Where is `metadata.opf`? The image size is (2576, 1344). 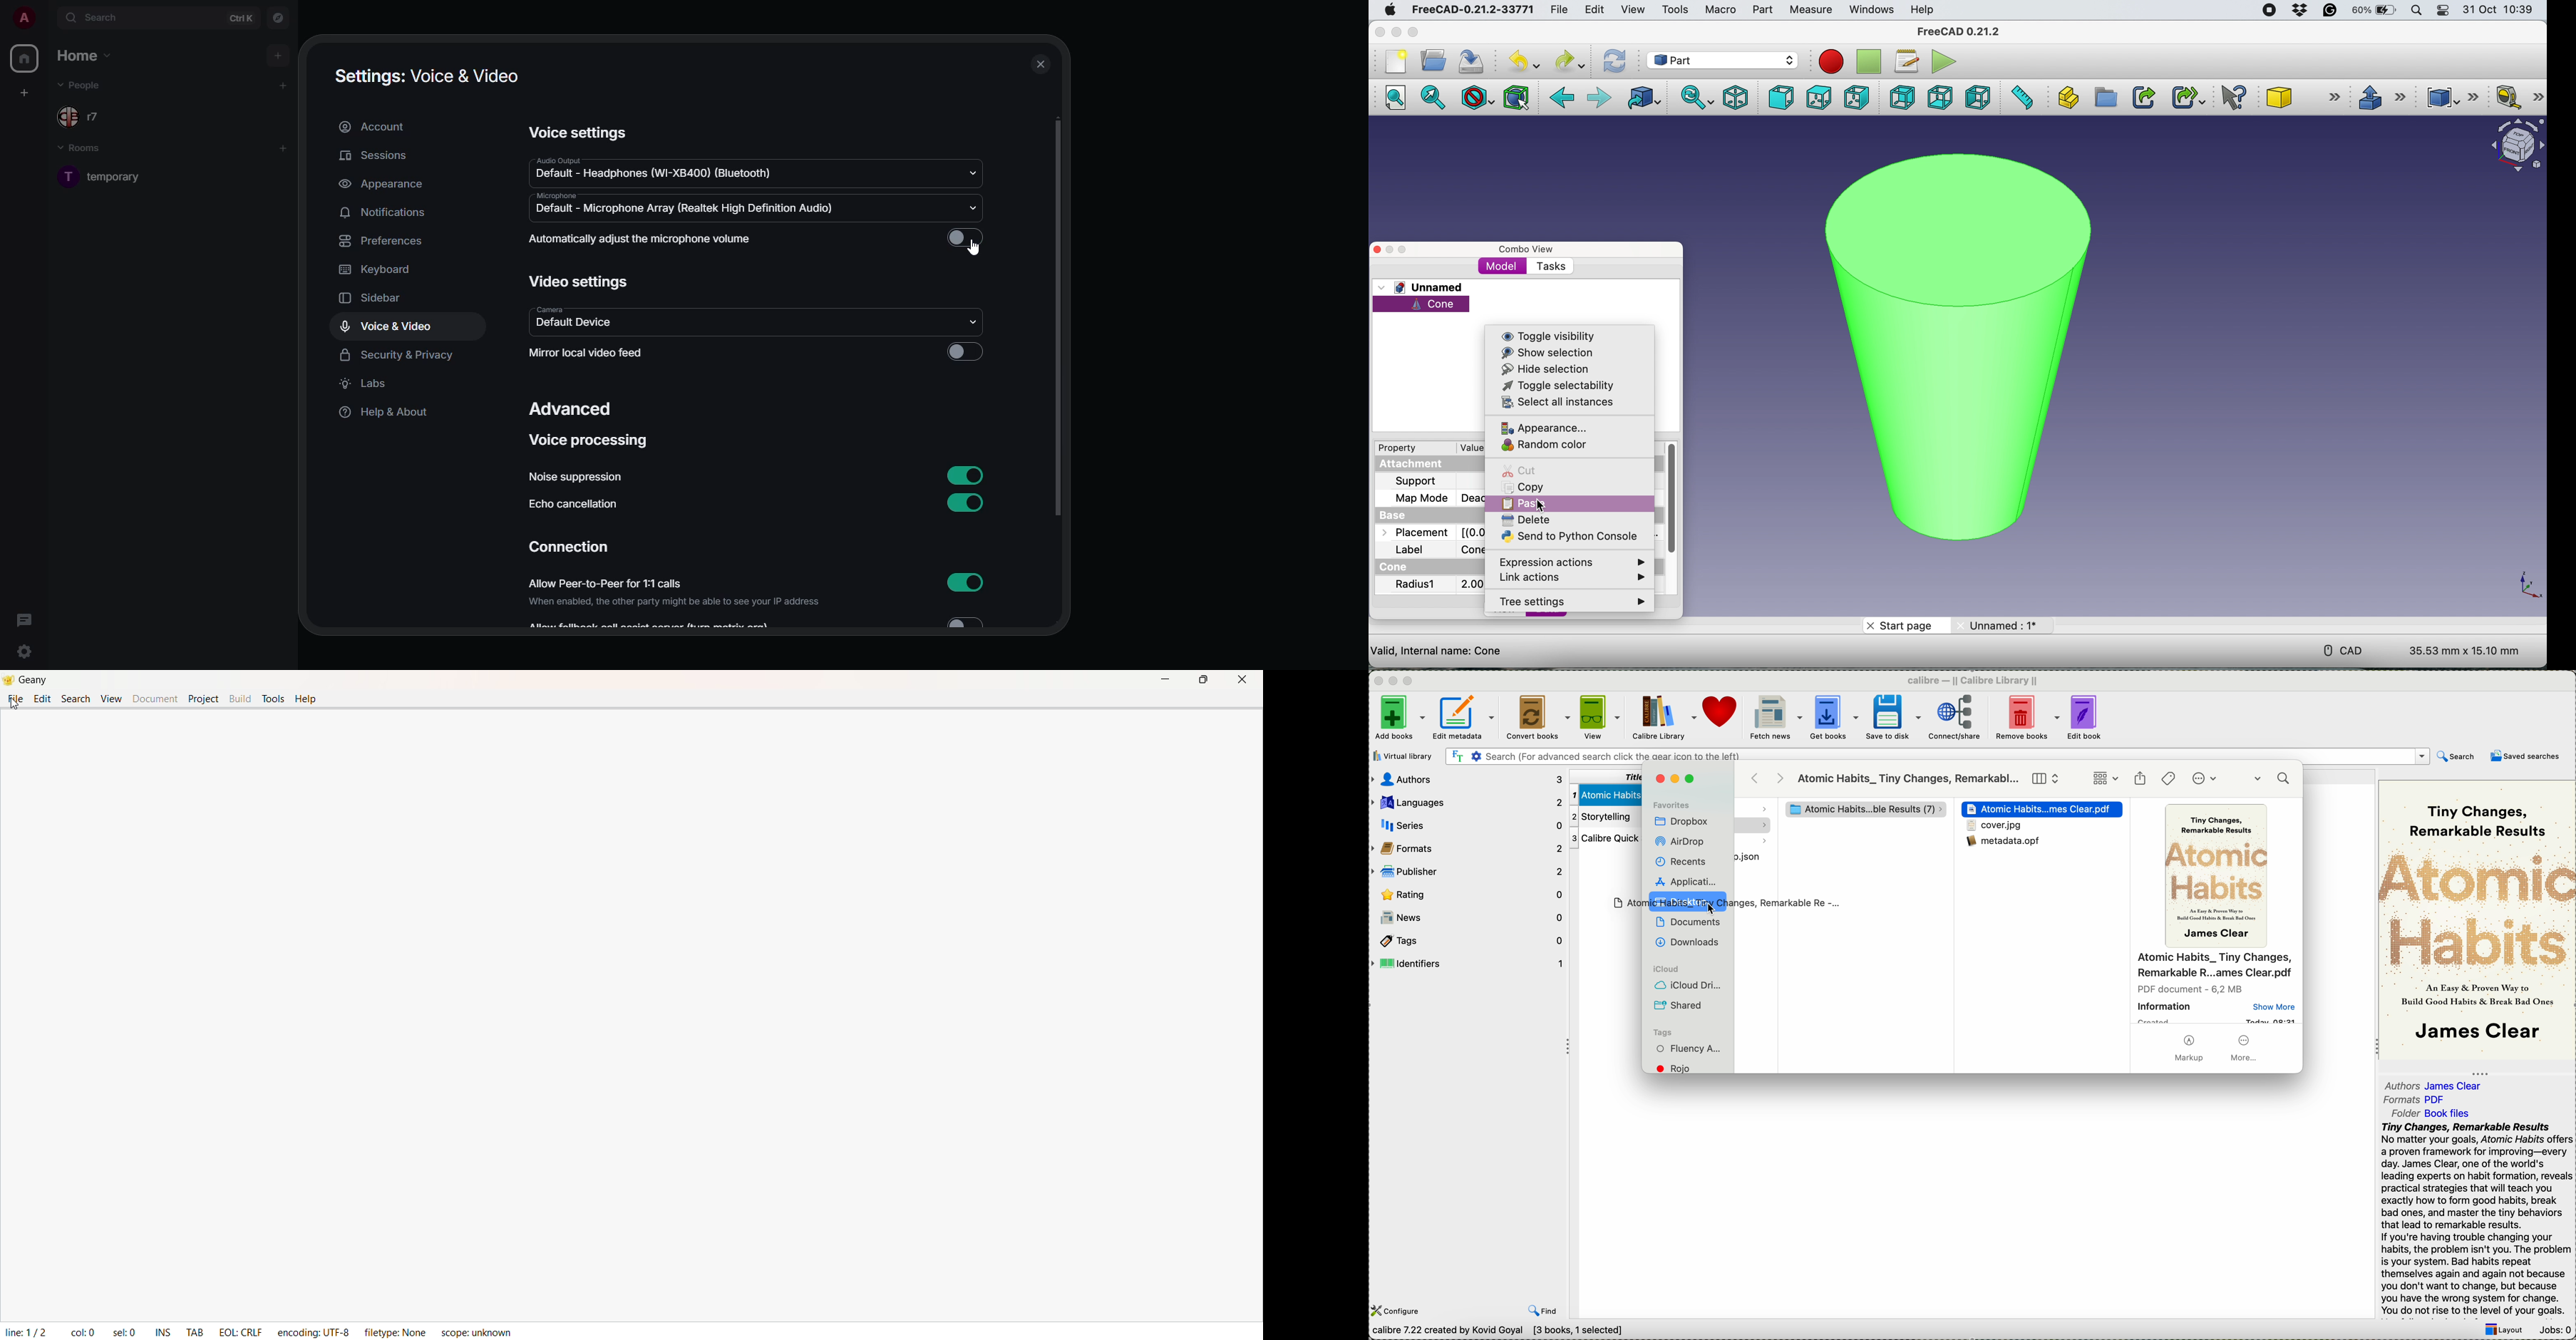
metadata.opf is located at coordinates (2008, 846).